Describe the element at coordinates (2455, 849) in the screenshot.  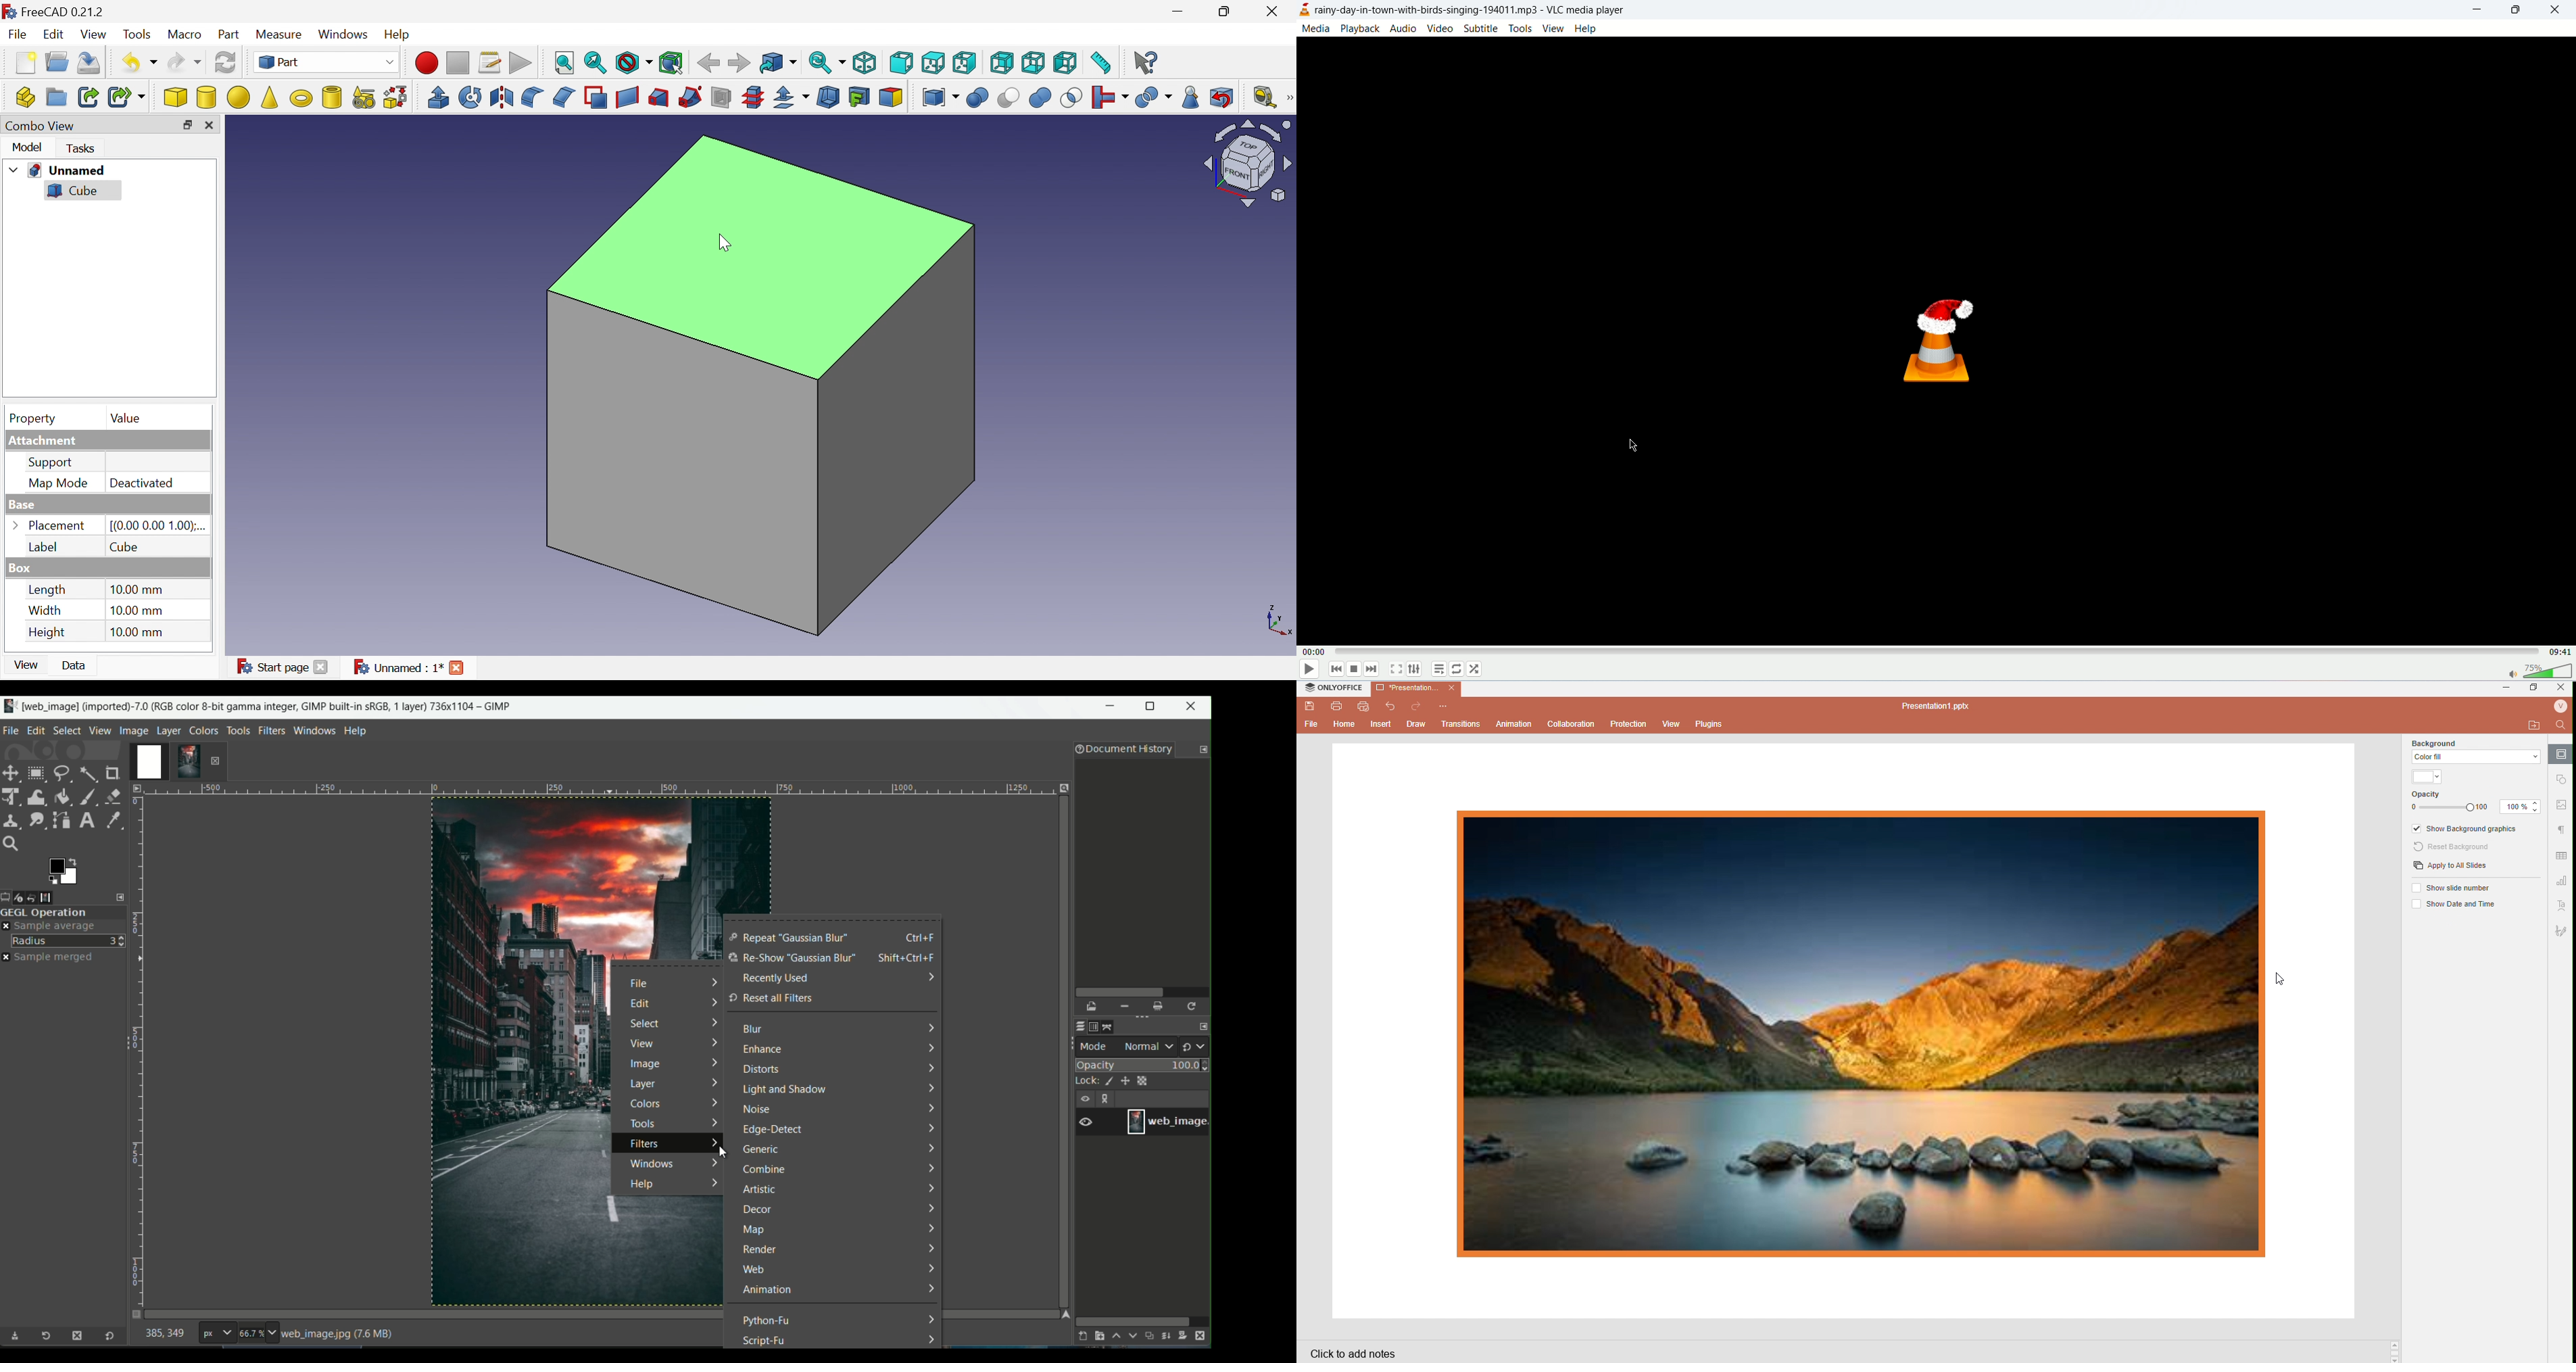
I see `Reset Background` at that location.